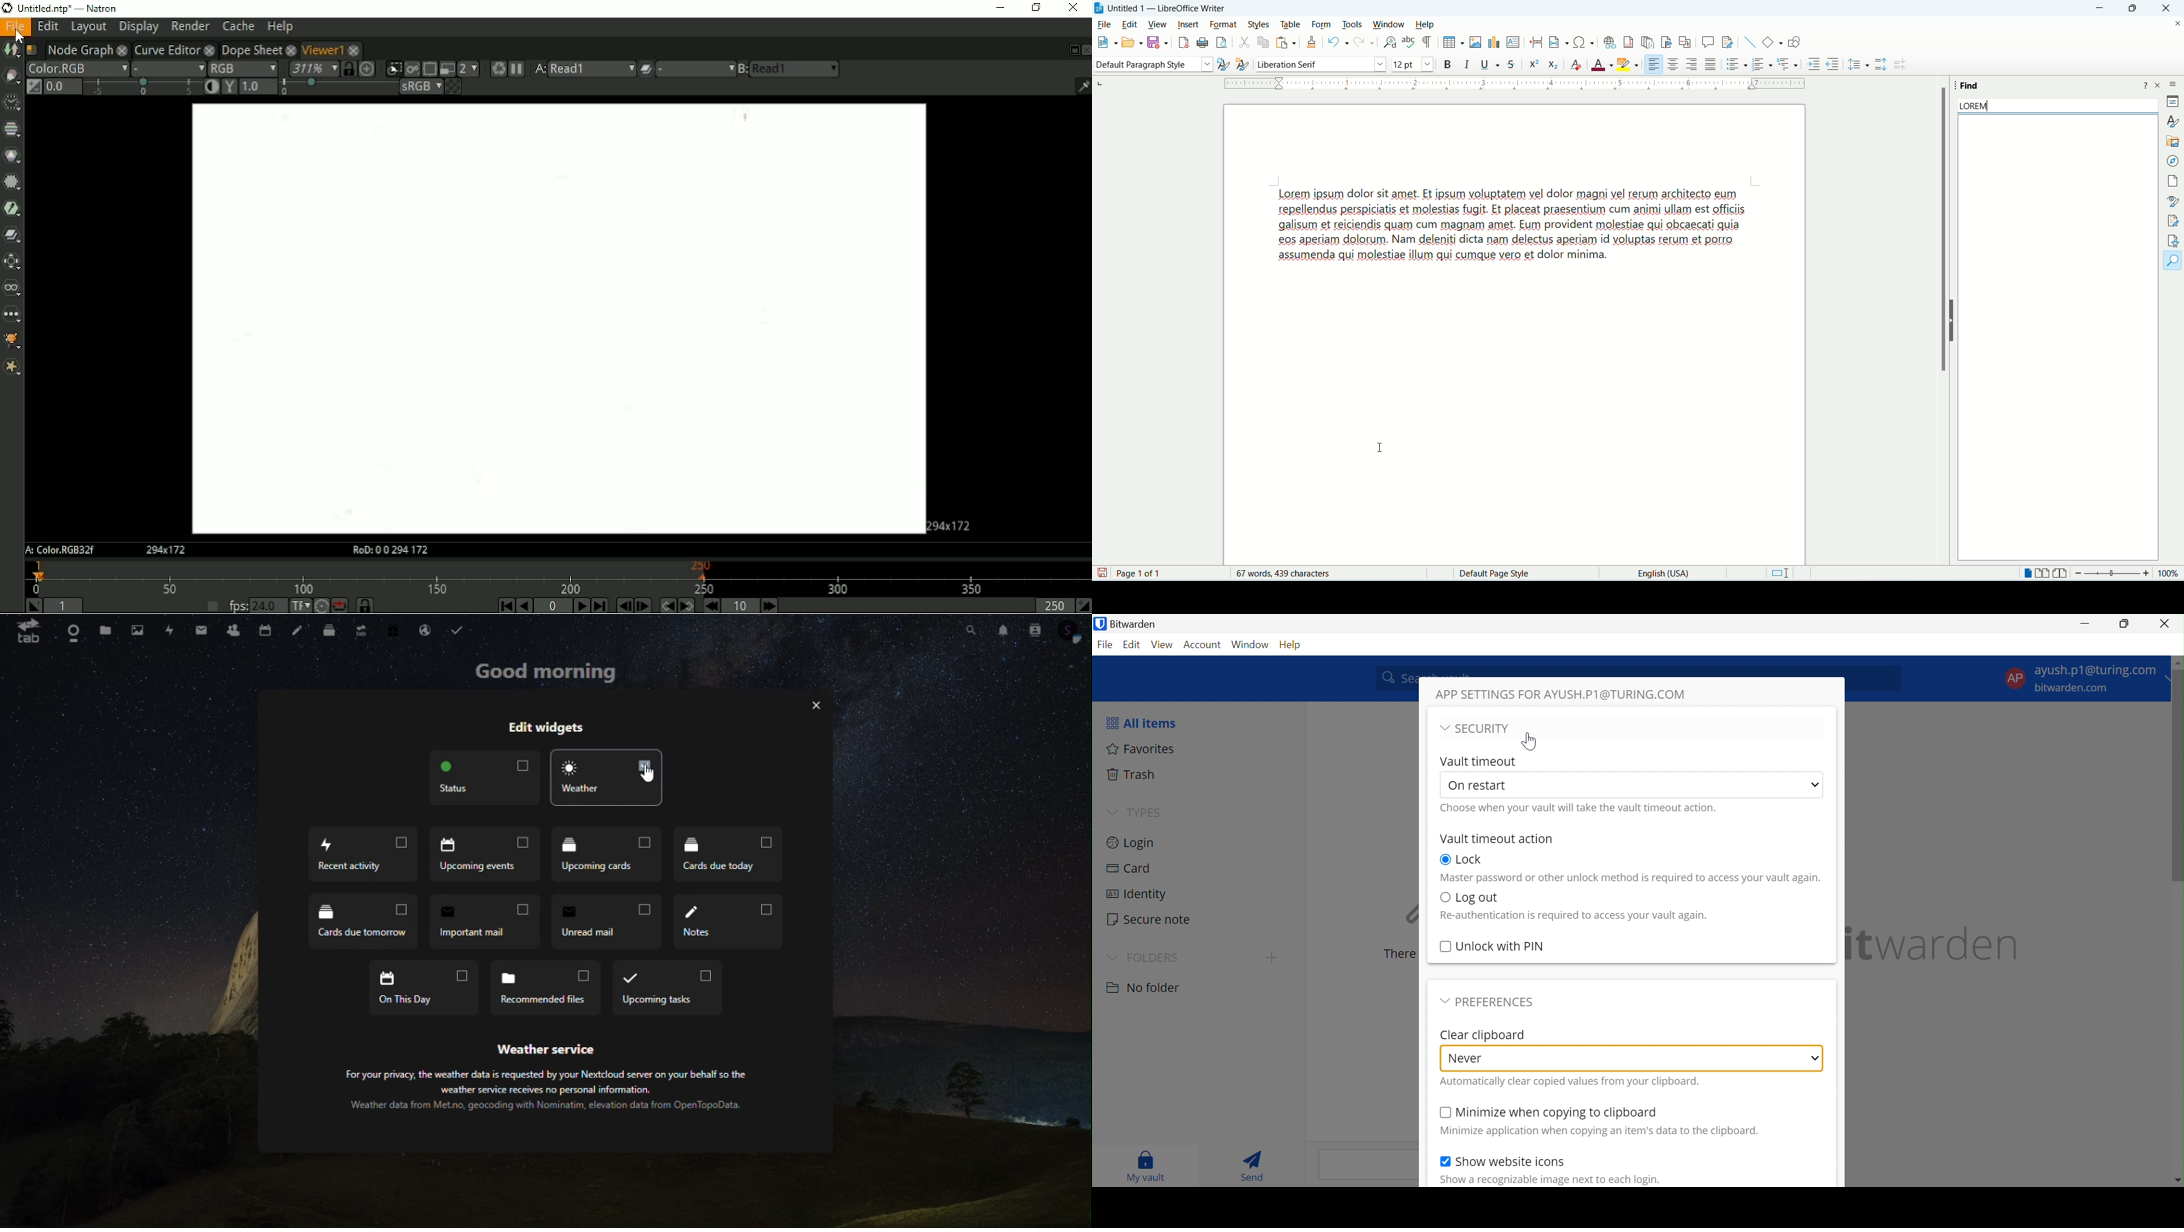  I want to click on notes, so click(734, 921).